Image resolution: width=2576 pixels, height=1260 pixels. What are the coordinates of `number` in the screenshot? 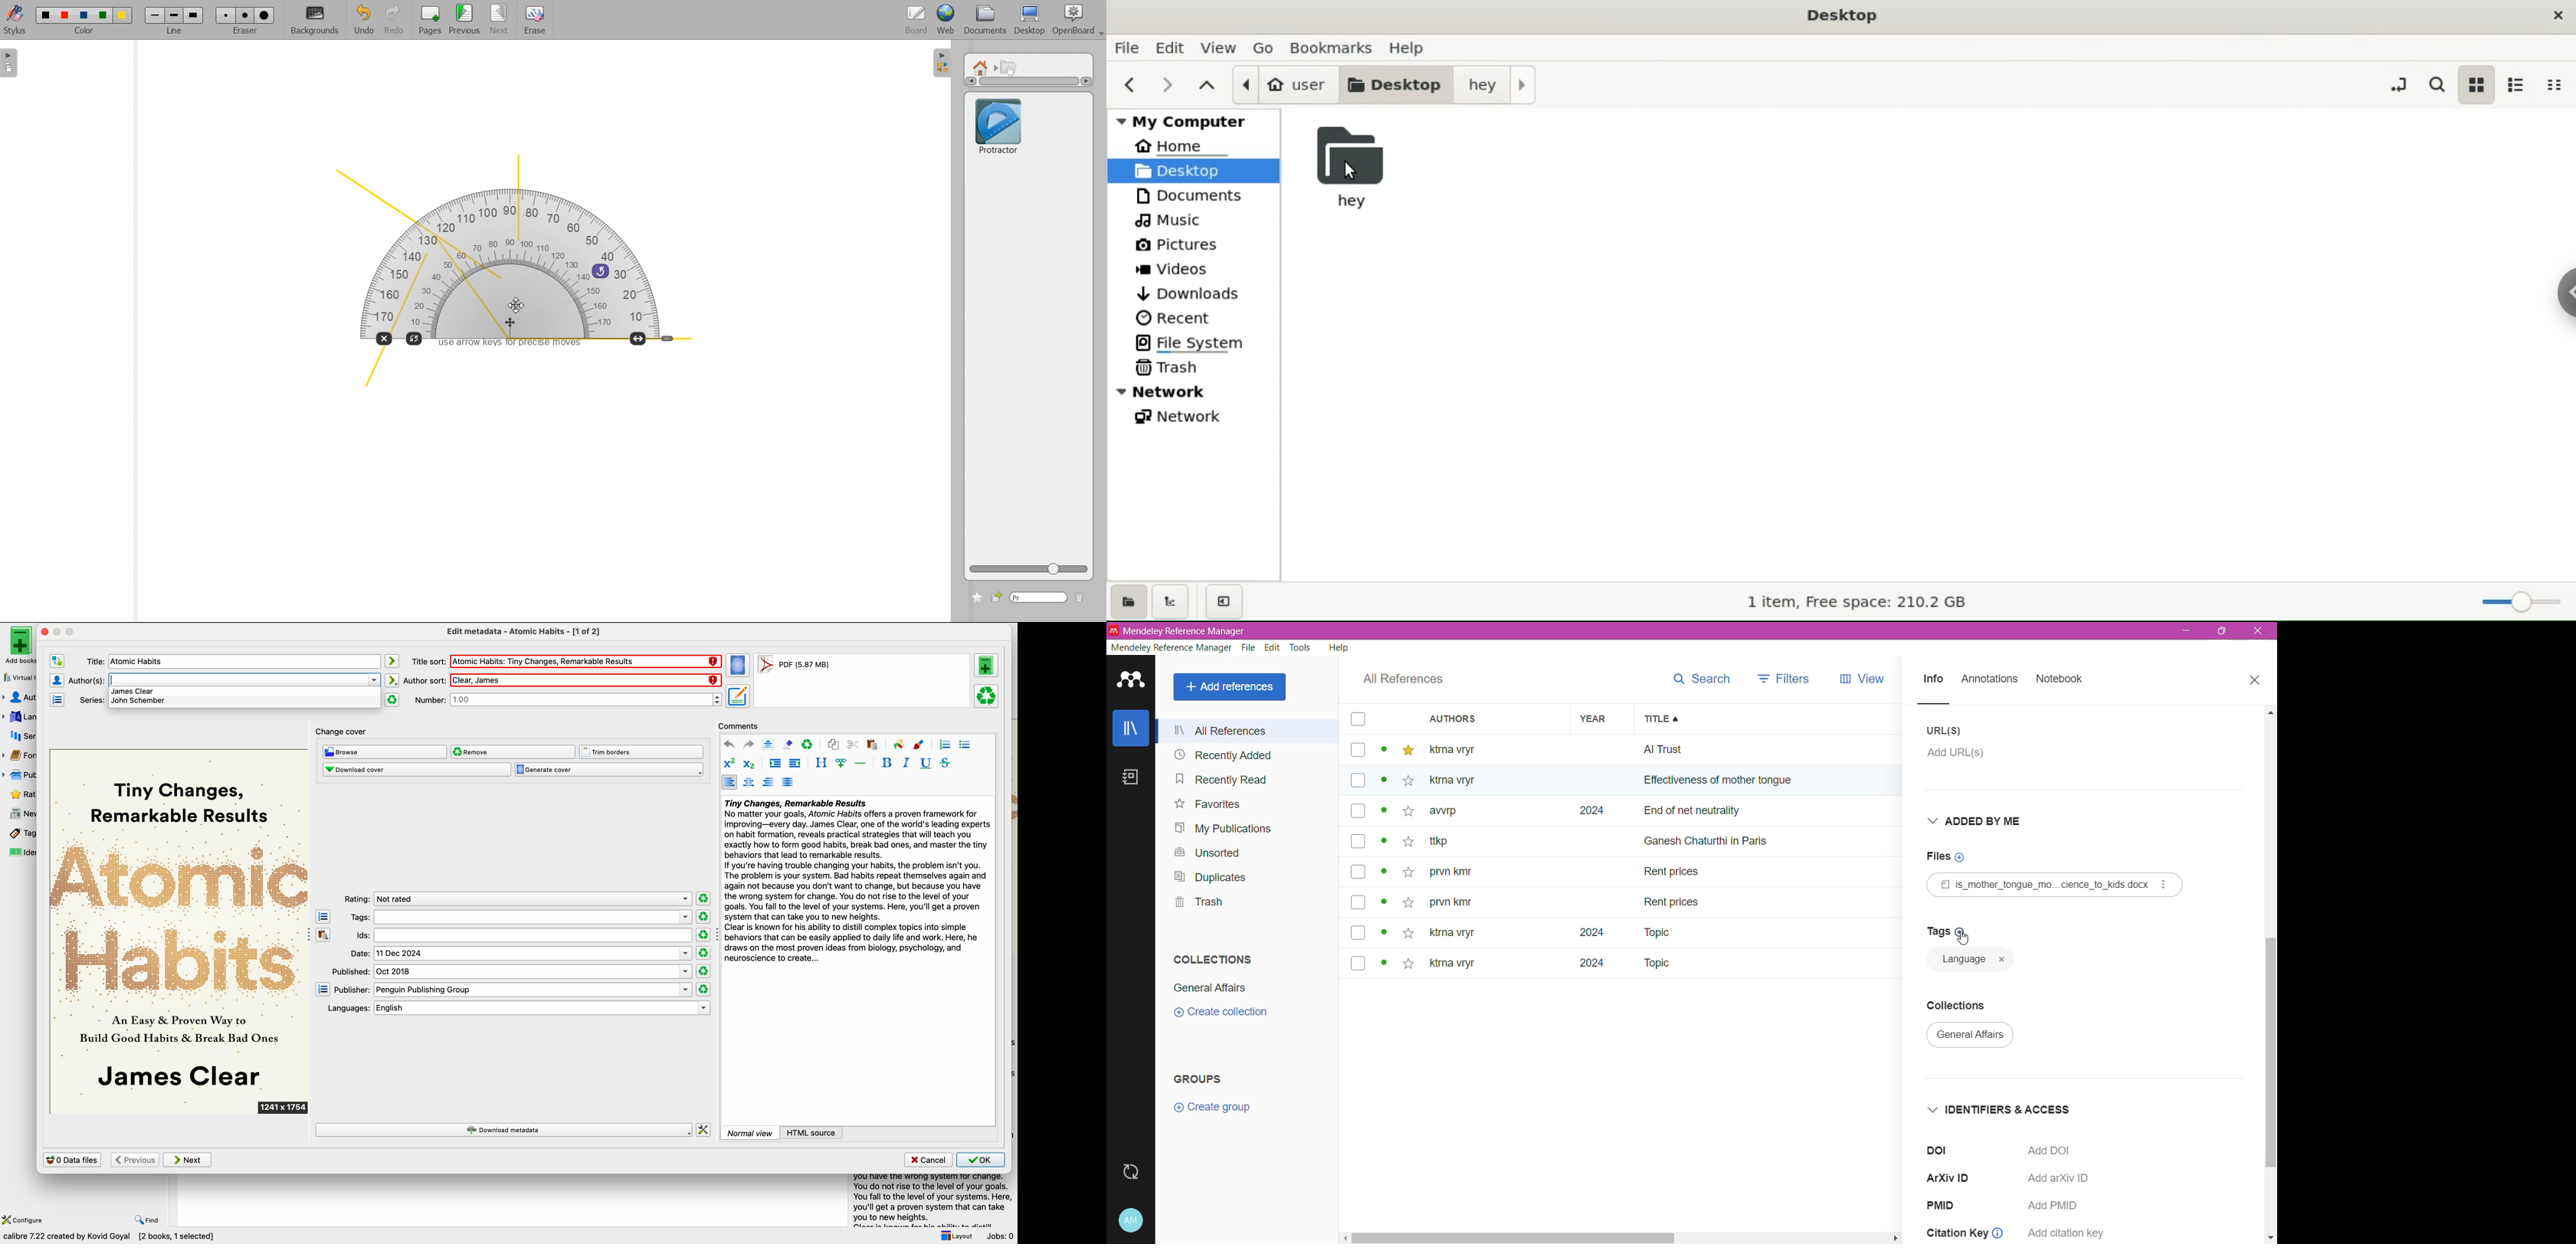 It's located at (569, 700).